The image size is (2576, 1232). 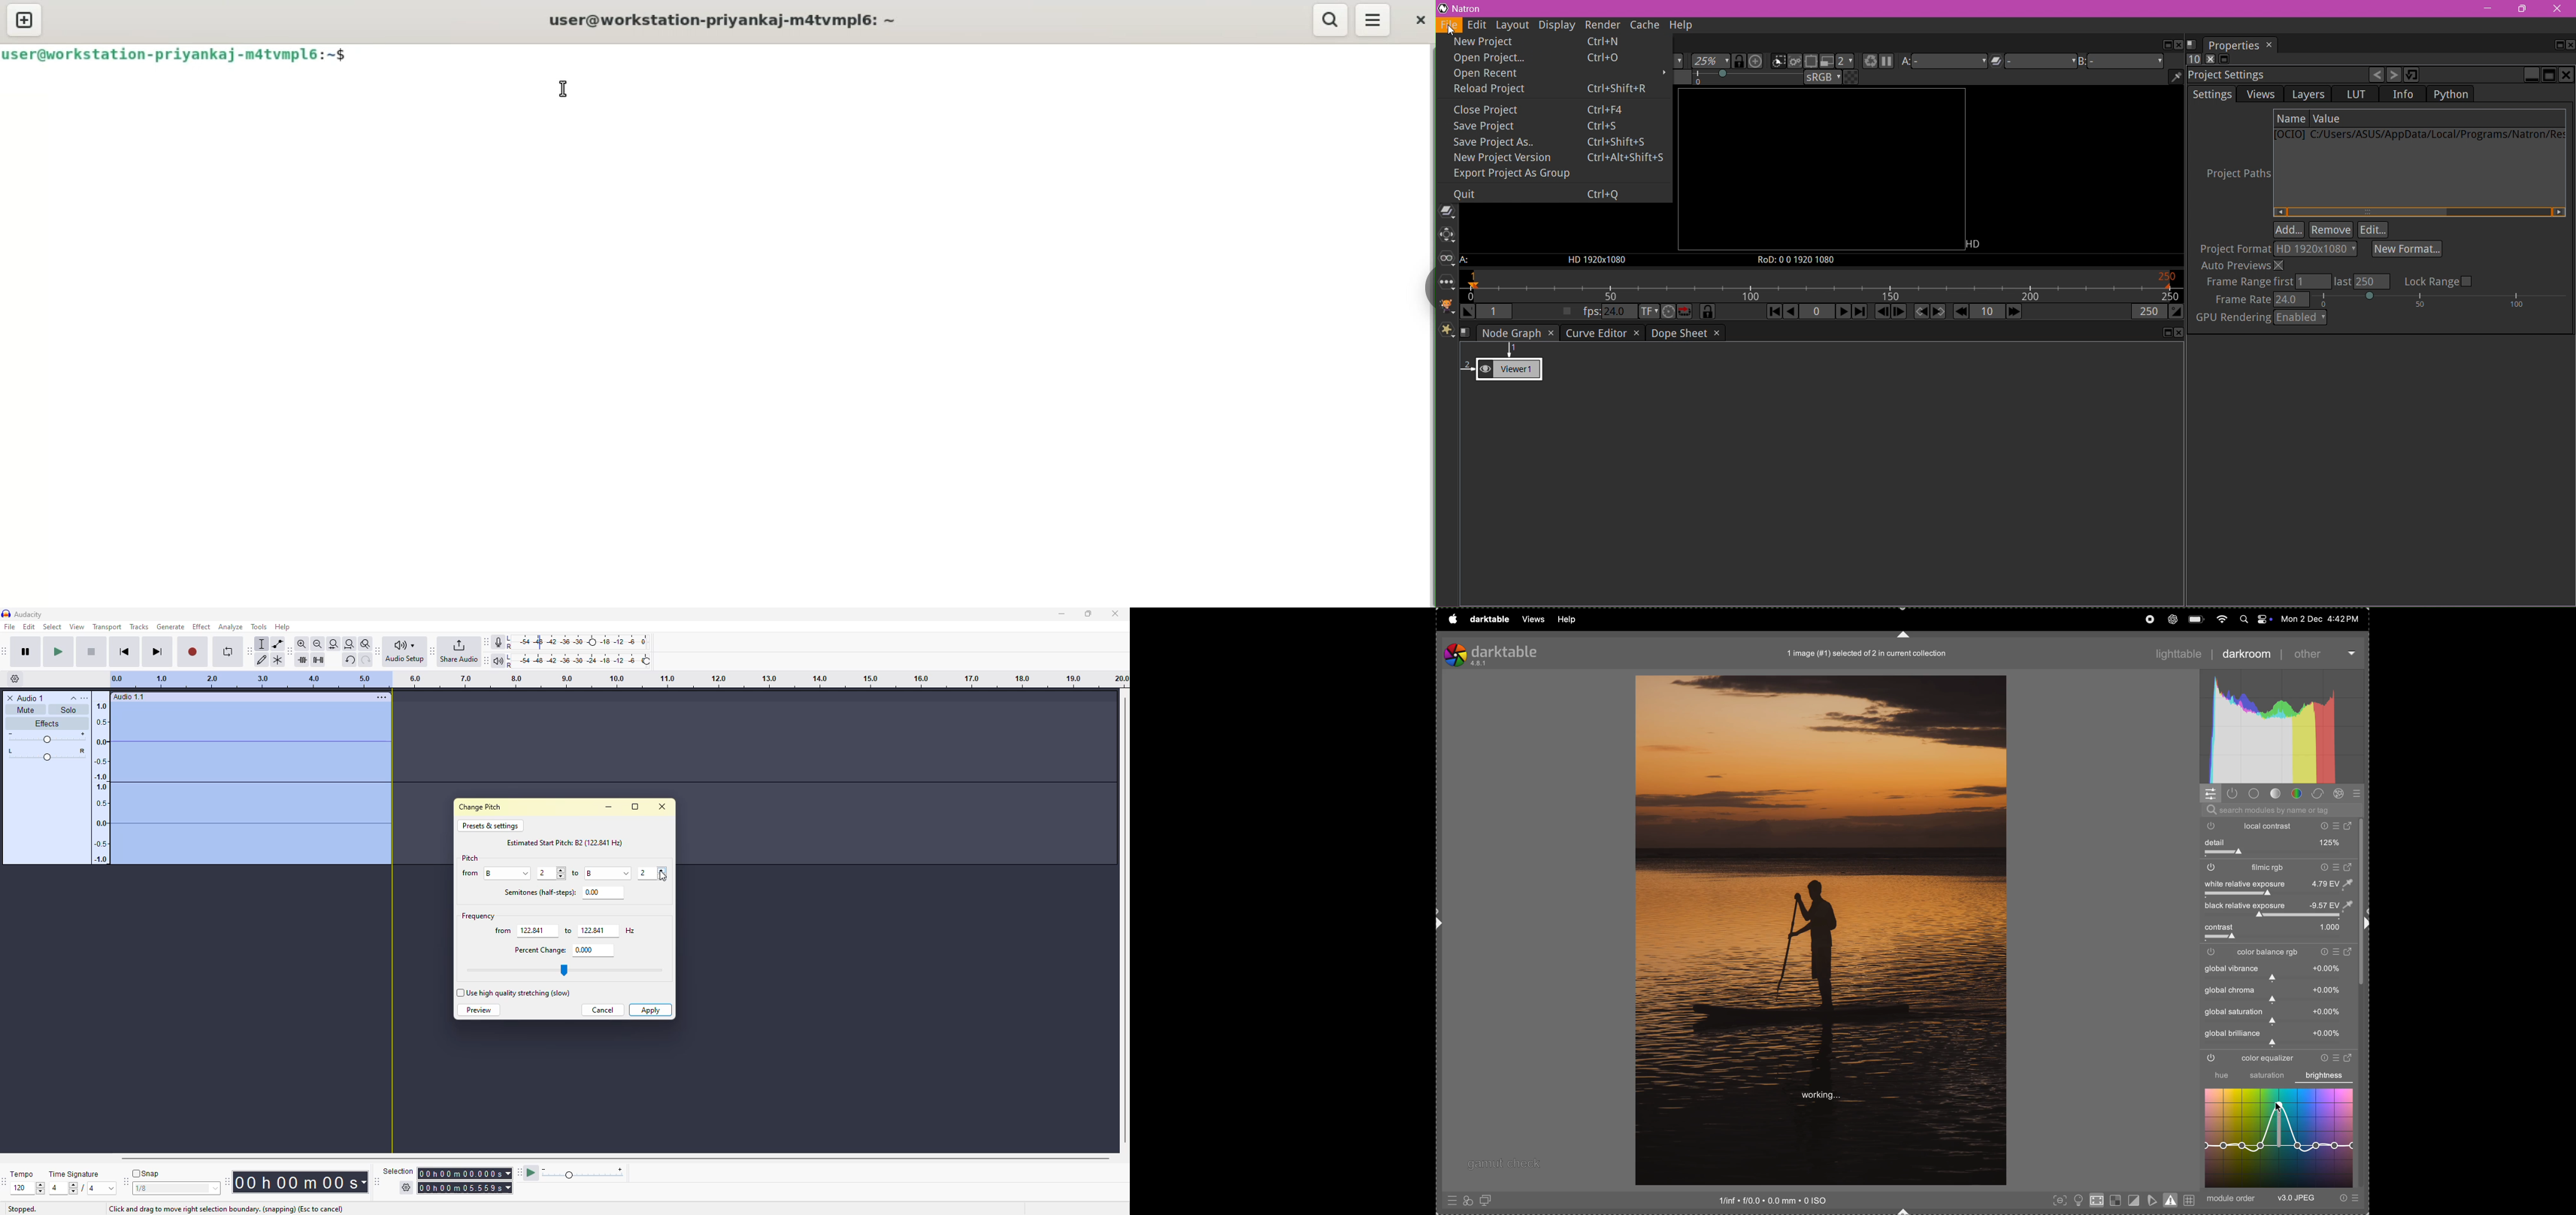 What do you see at coordinates (381, 696) in the screenshot?
I see `more` at bounding box center [381, 696].